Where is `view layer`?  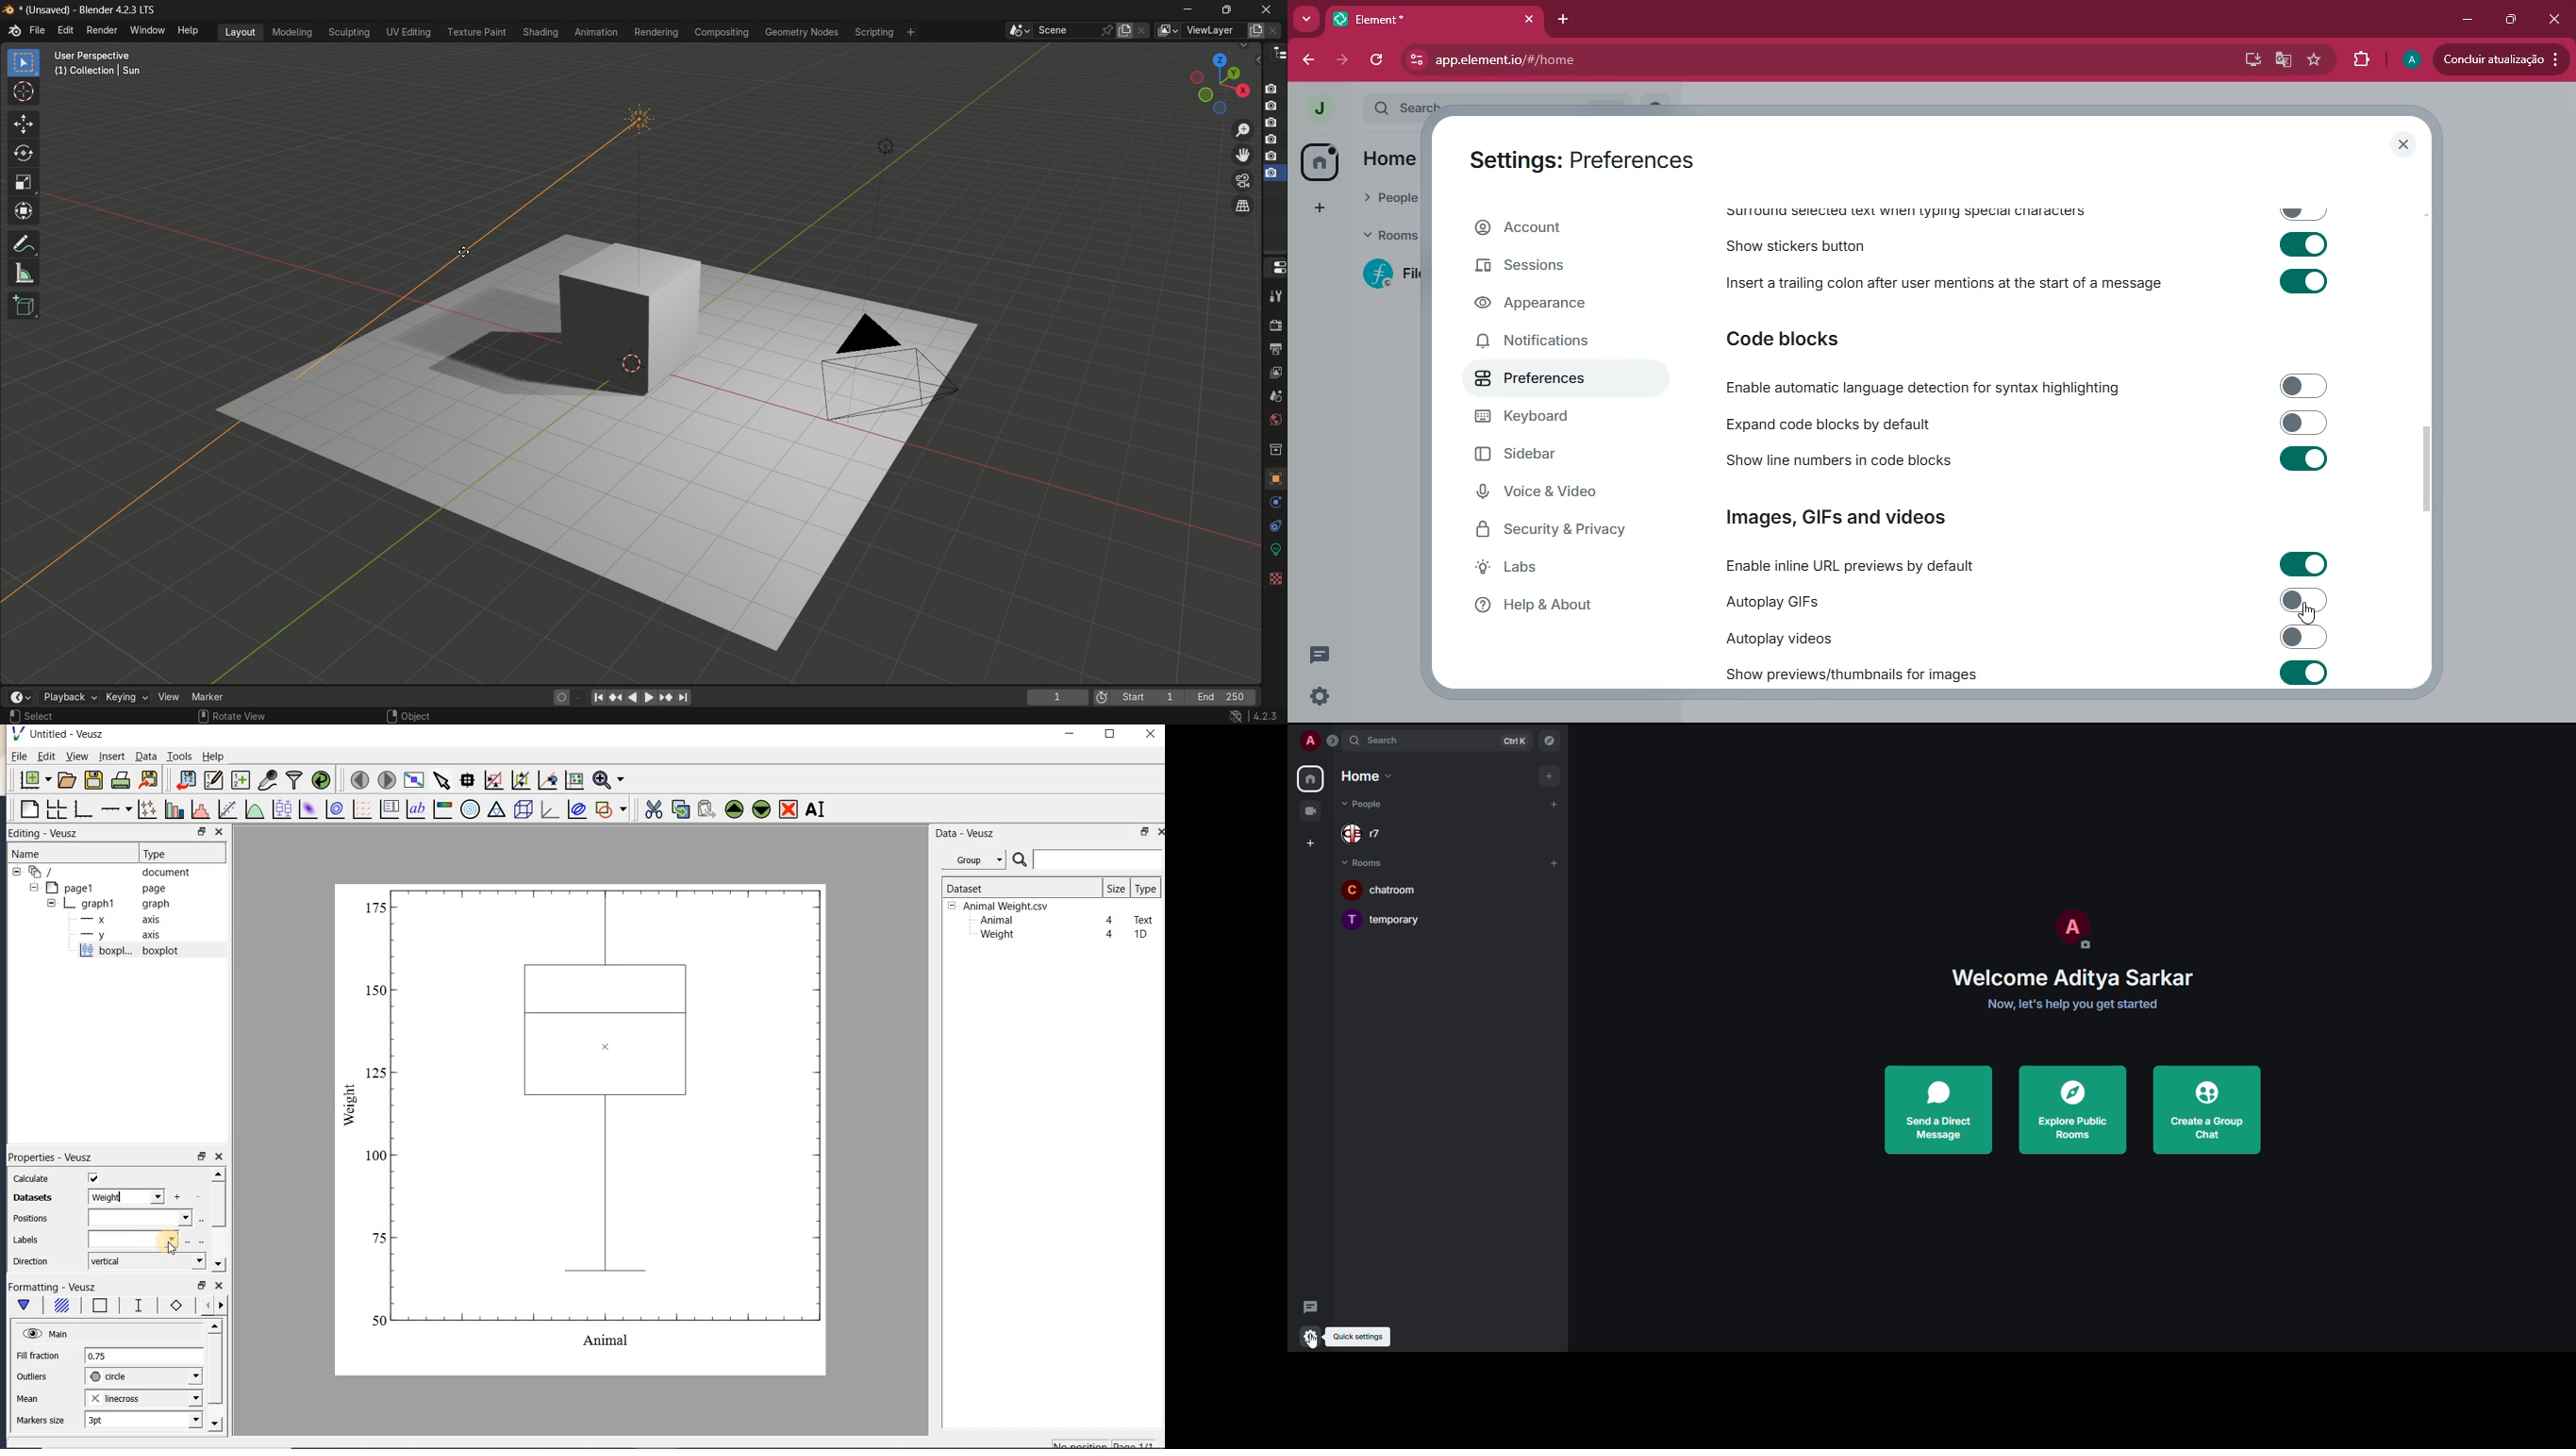 view layer is located at coordinates (1168, 31).